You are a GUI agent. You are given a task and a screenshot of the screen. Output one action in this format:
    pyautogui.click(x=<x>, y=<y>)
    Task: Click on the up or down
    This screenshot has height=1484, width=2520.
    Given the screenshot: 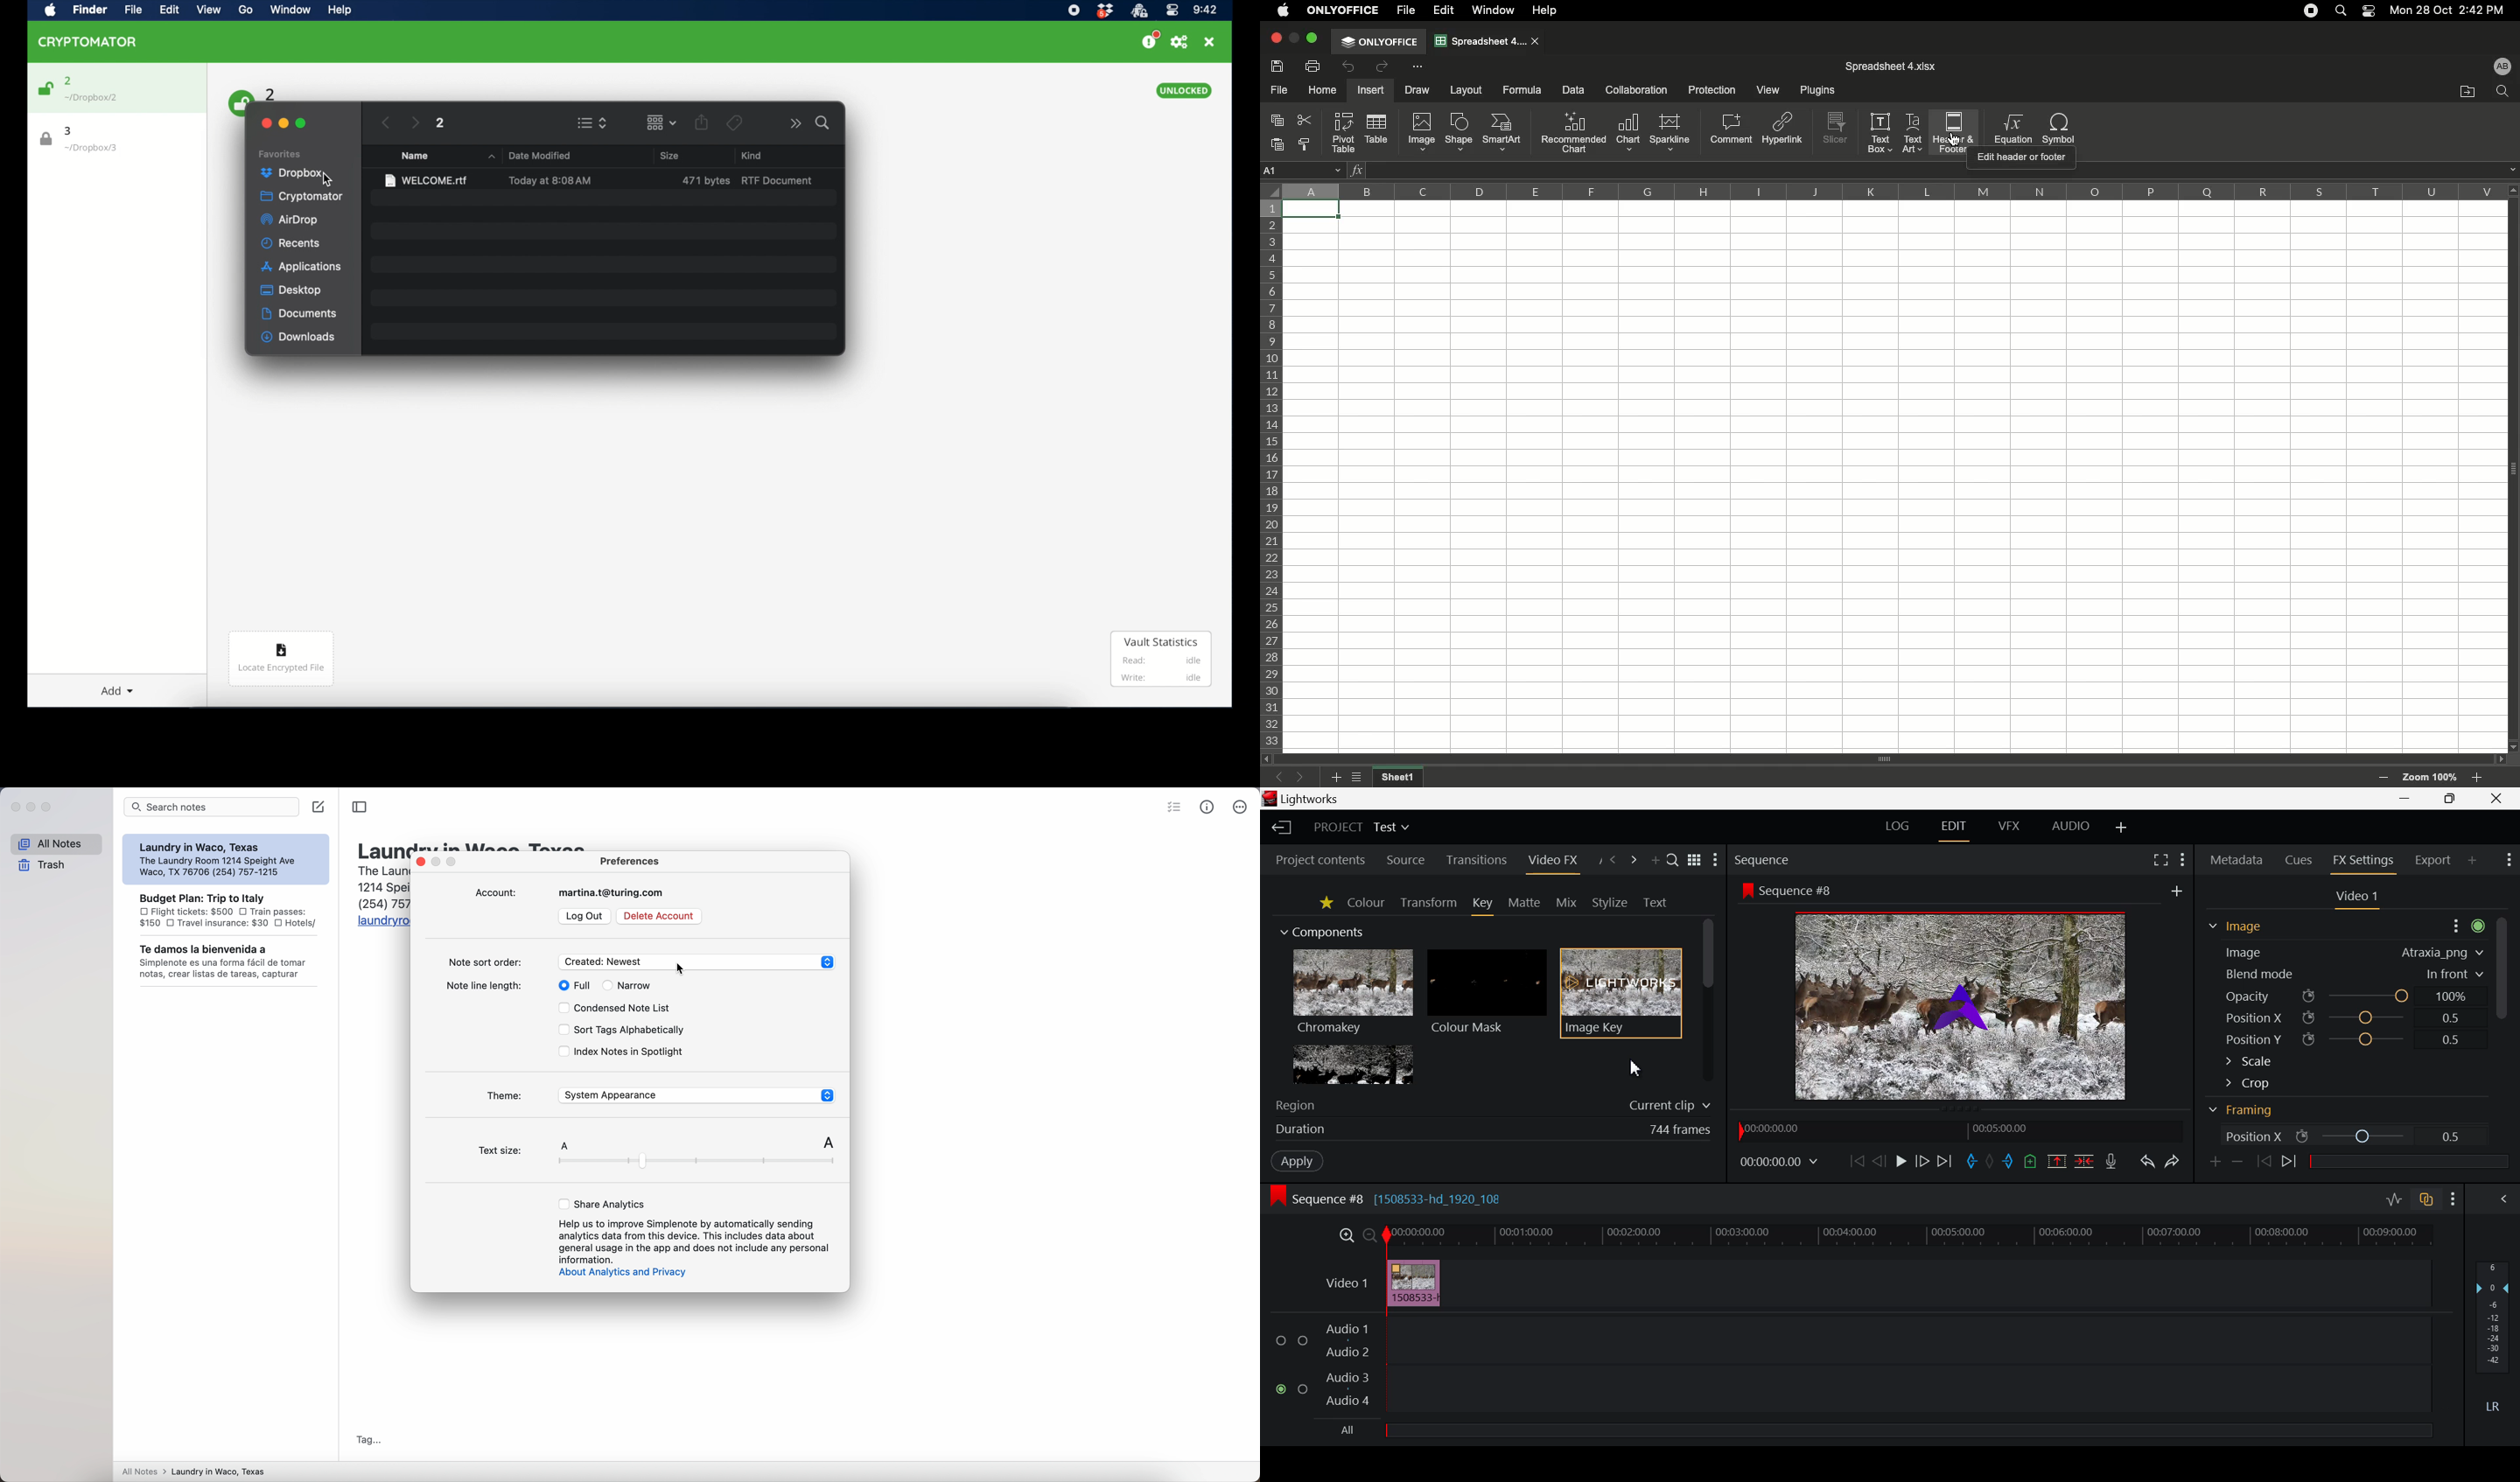 What is the action you would take?
    pyautogui.click(x=830, y=963)
    